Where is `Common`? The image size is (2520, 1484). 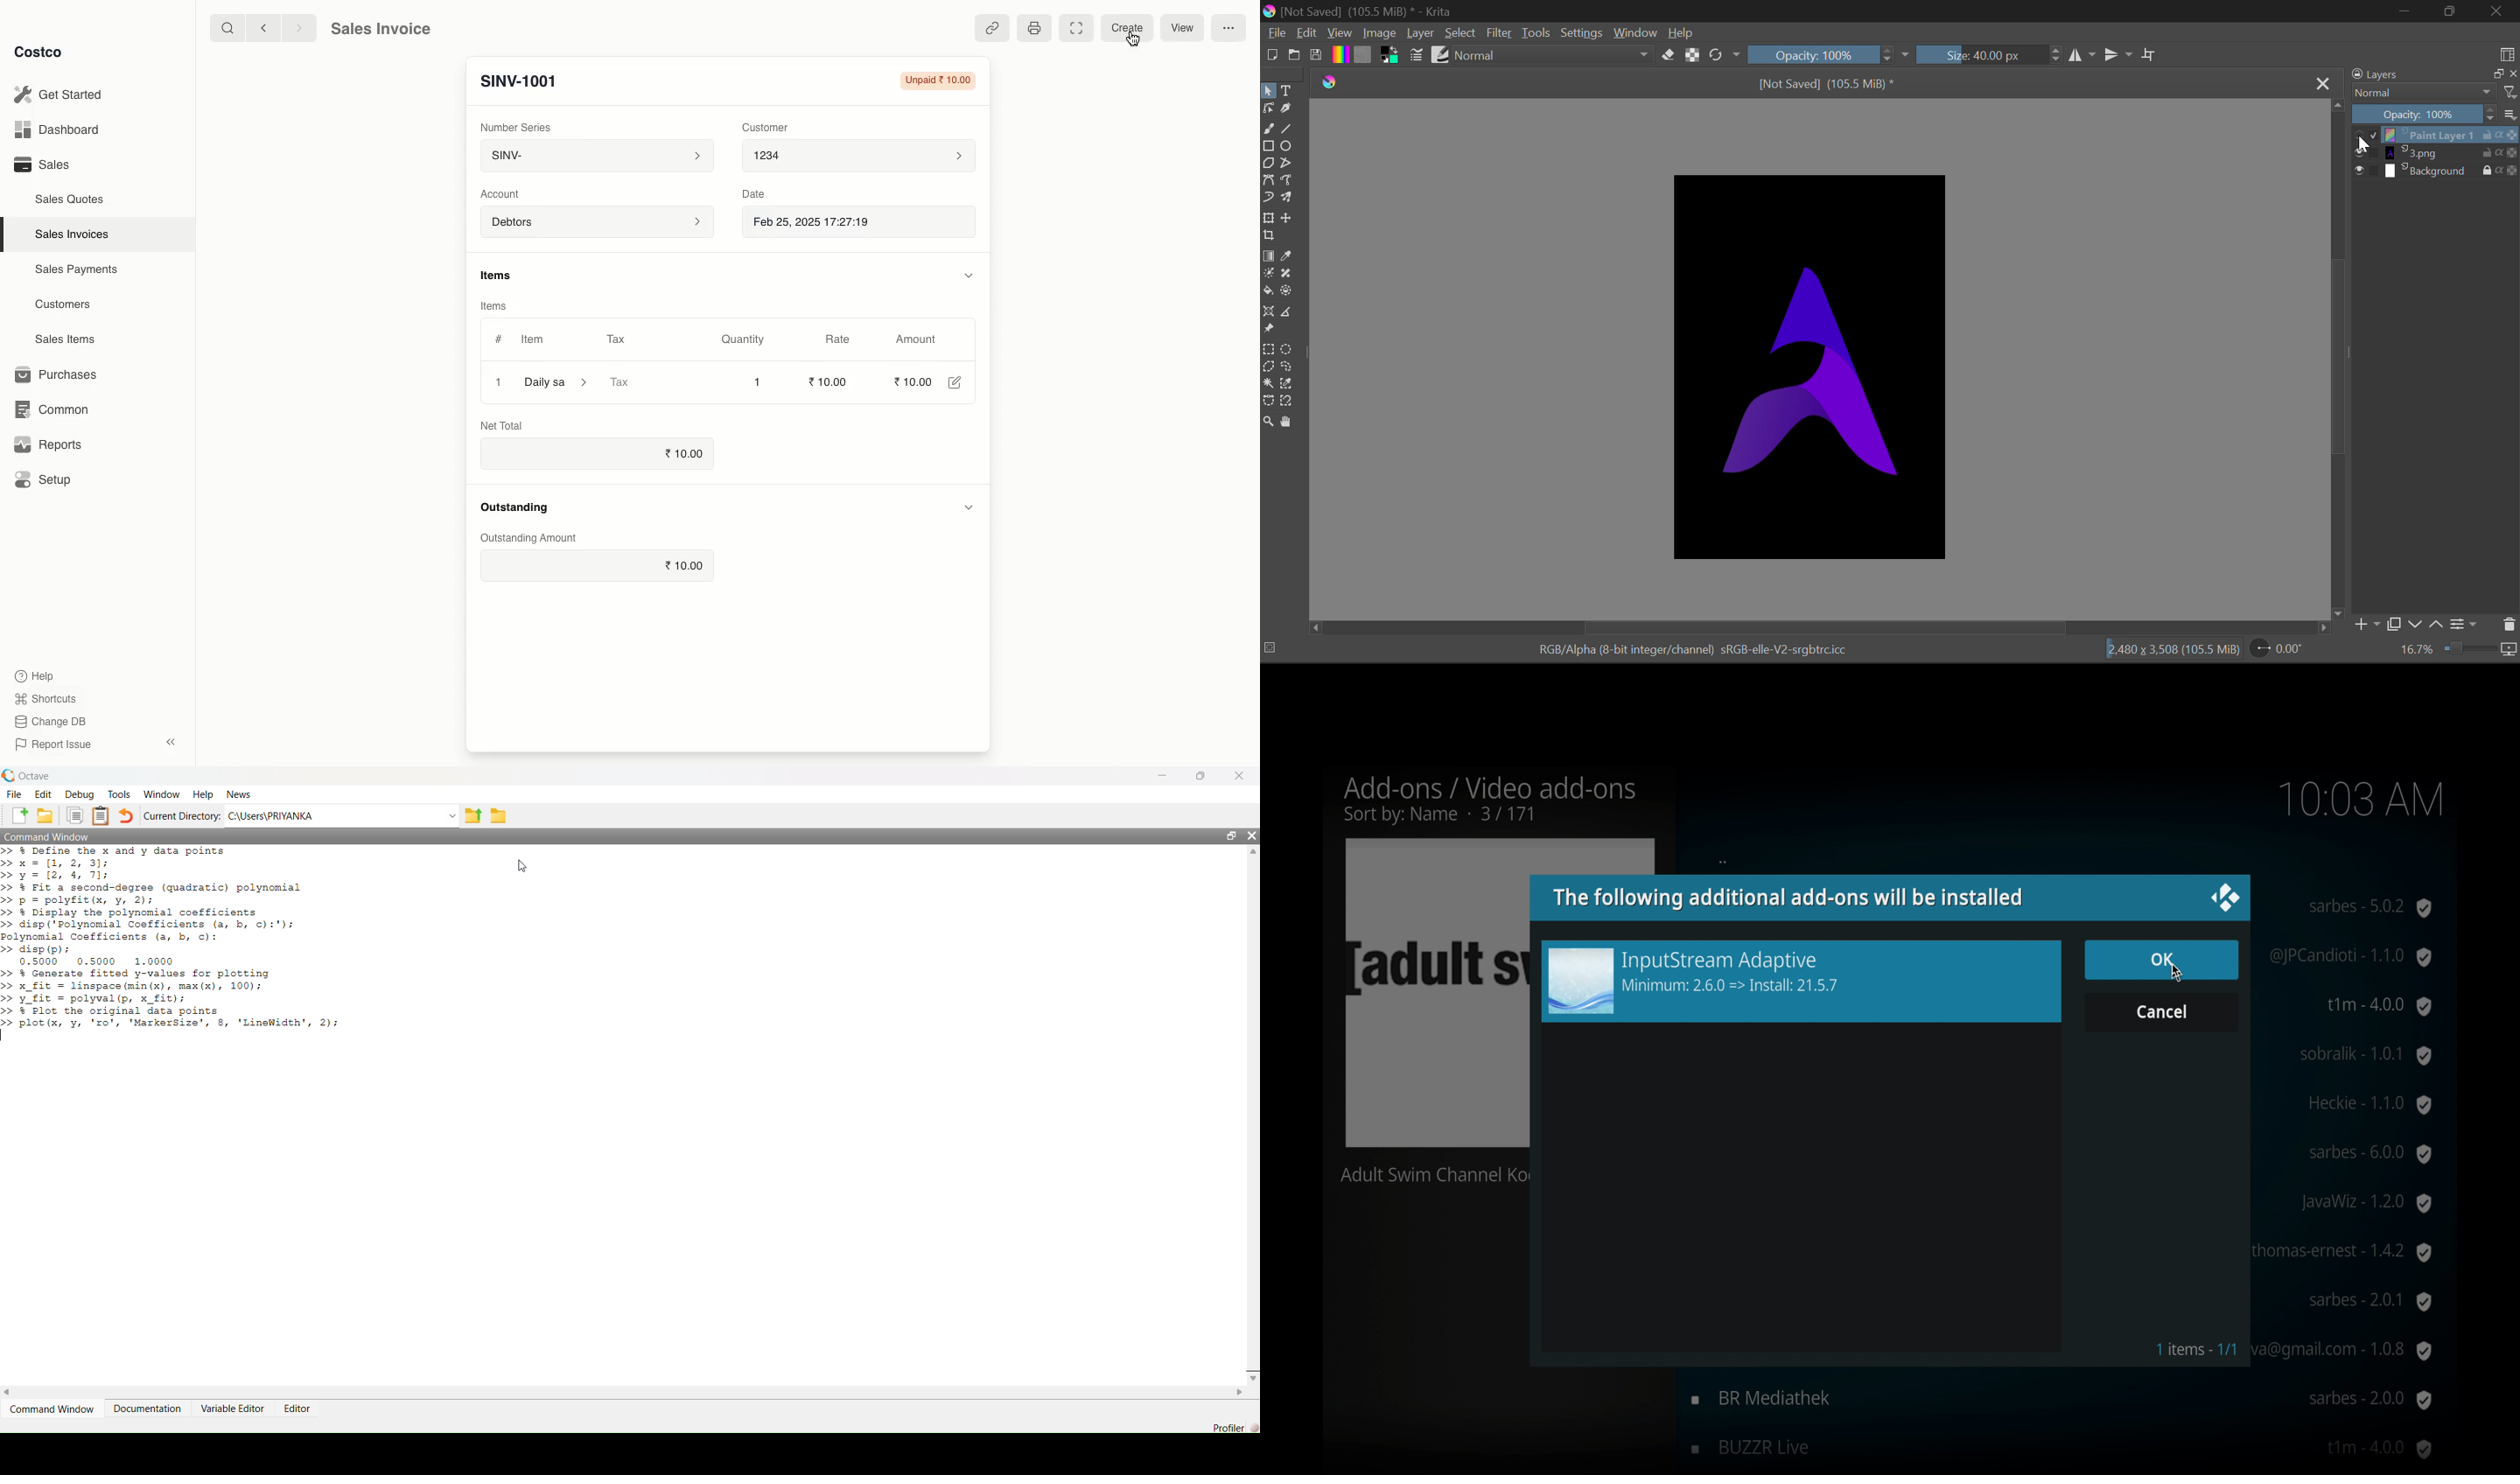
Common is located at coordinates (54, 410).